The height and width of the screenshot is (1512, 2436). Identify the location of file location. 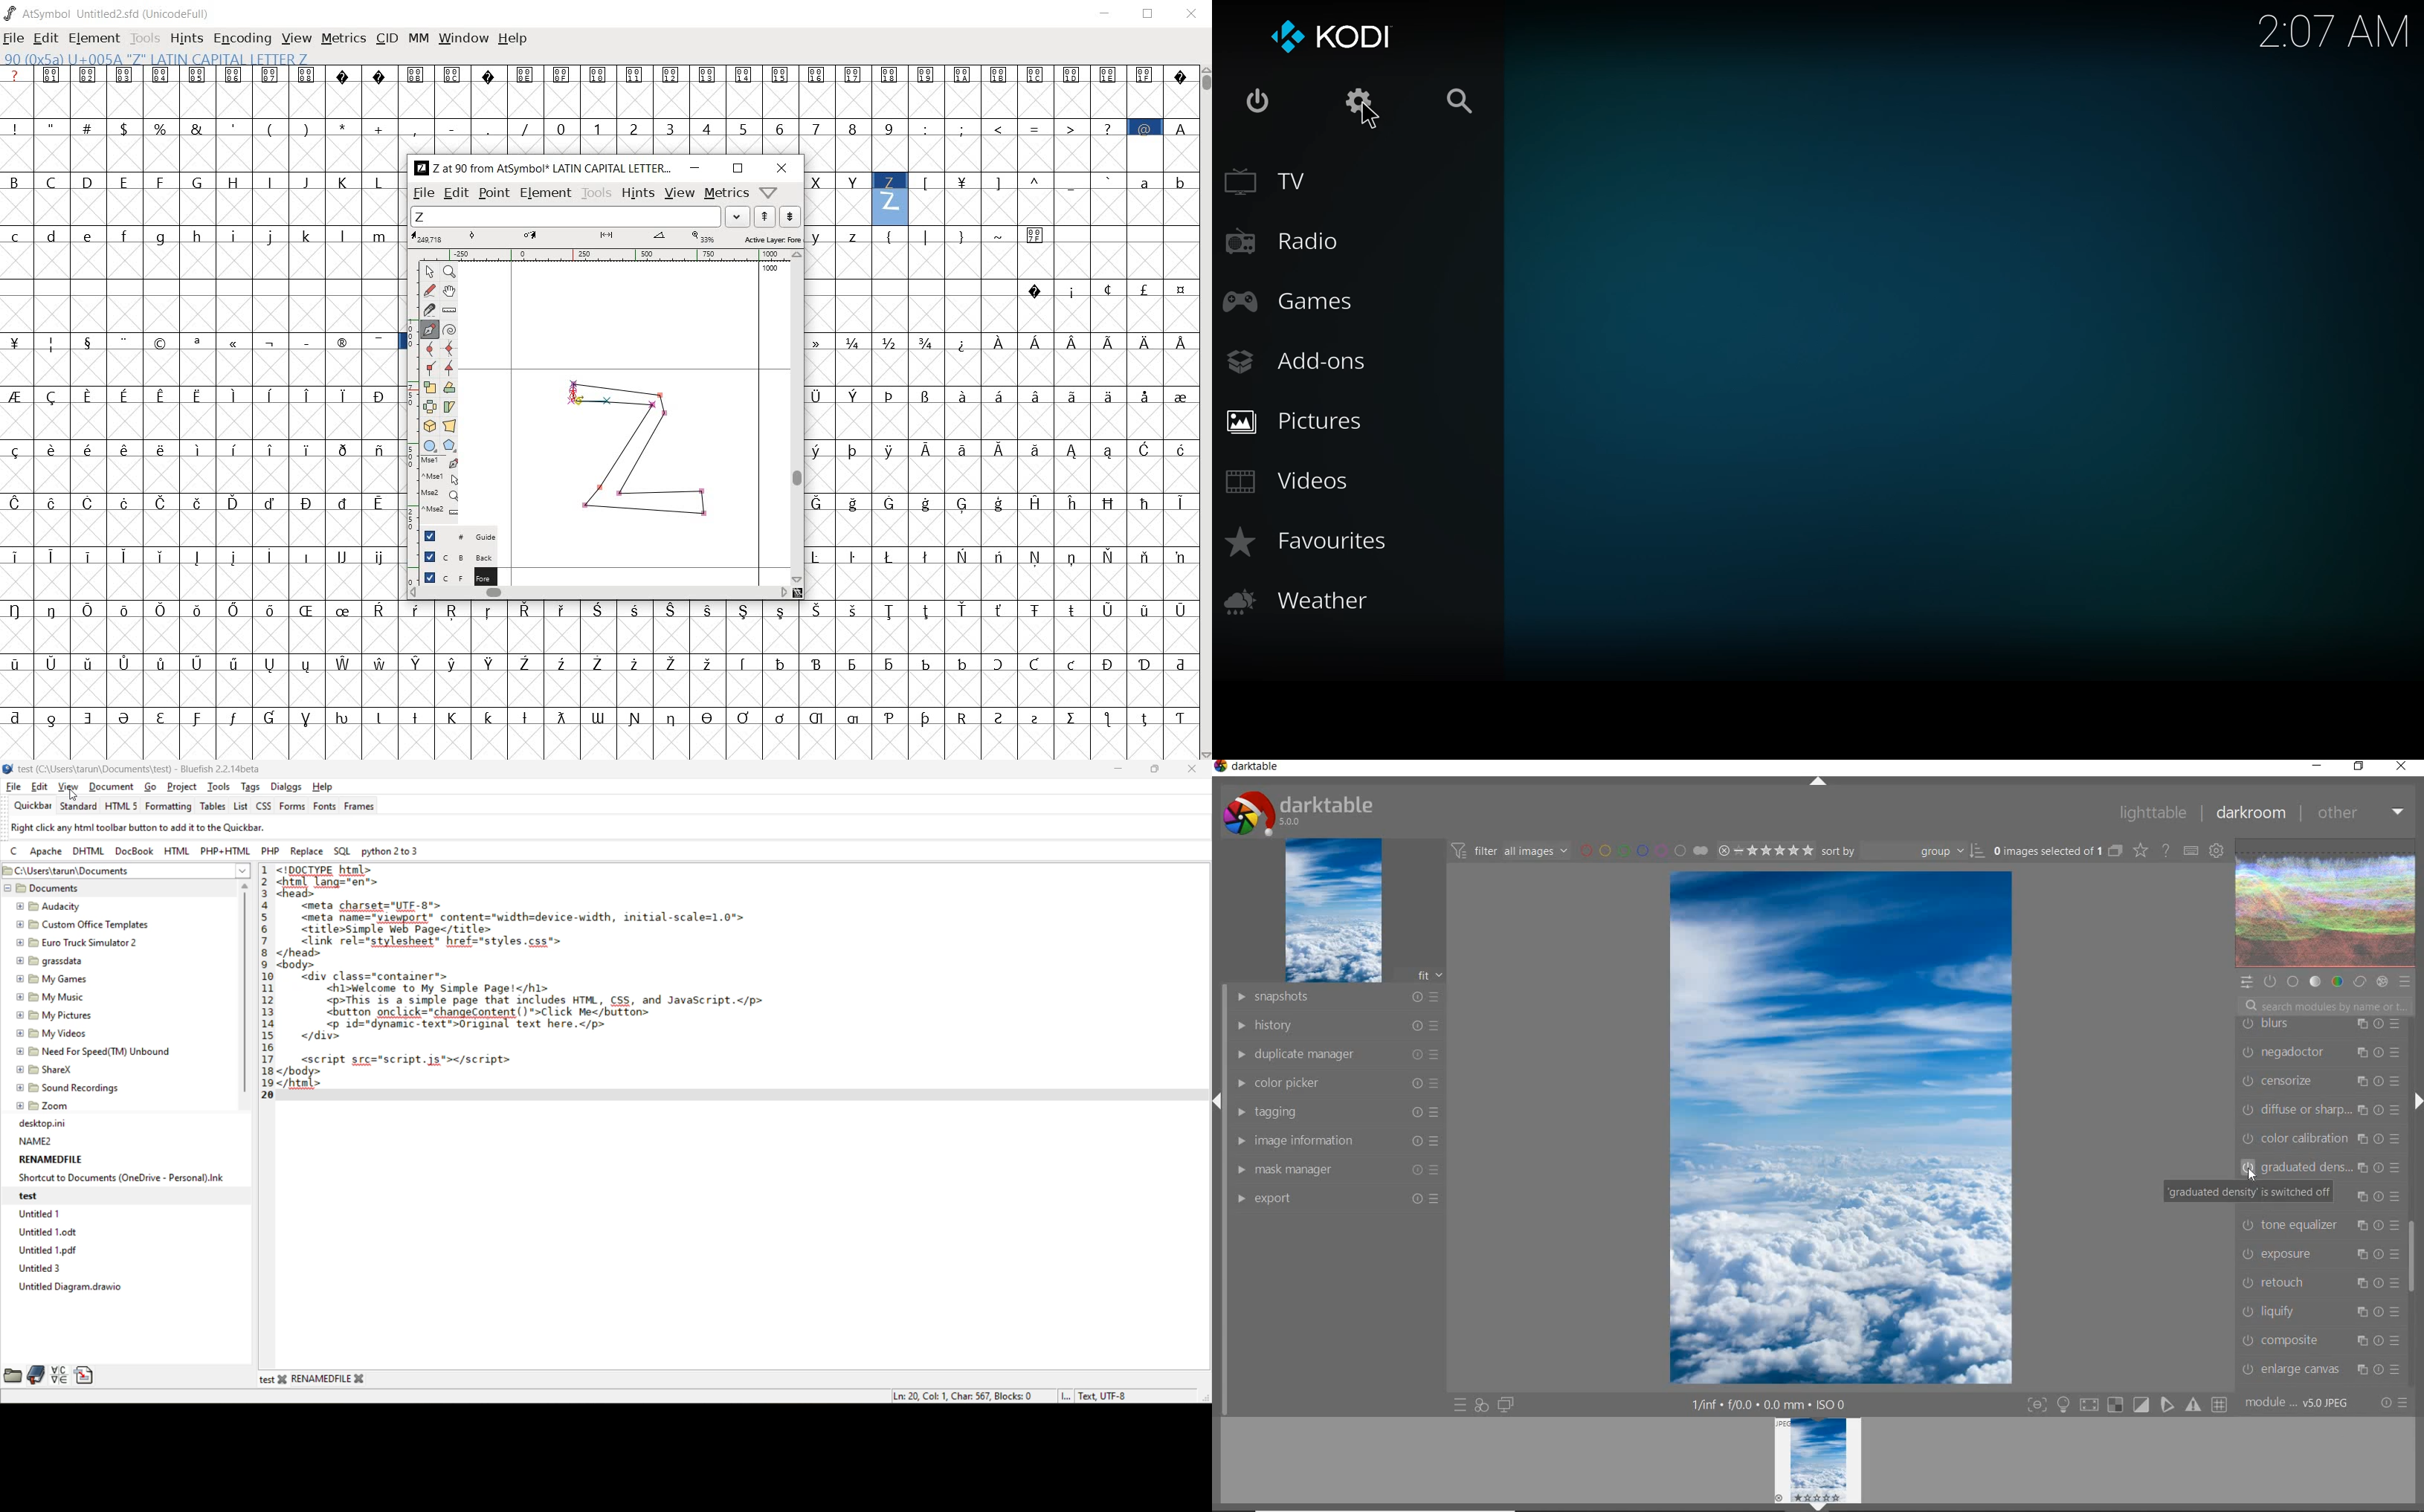
(107, 871).